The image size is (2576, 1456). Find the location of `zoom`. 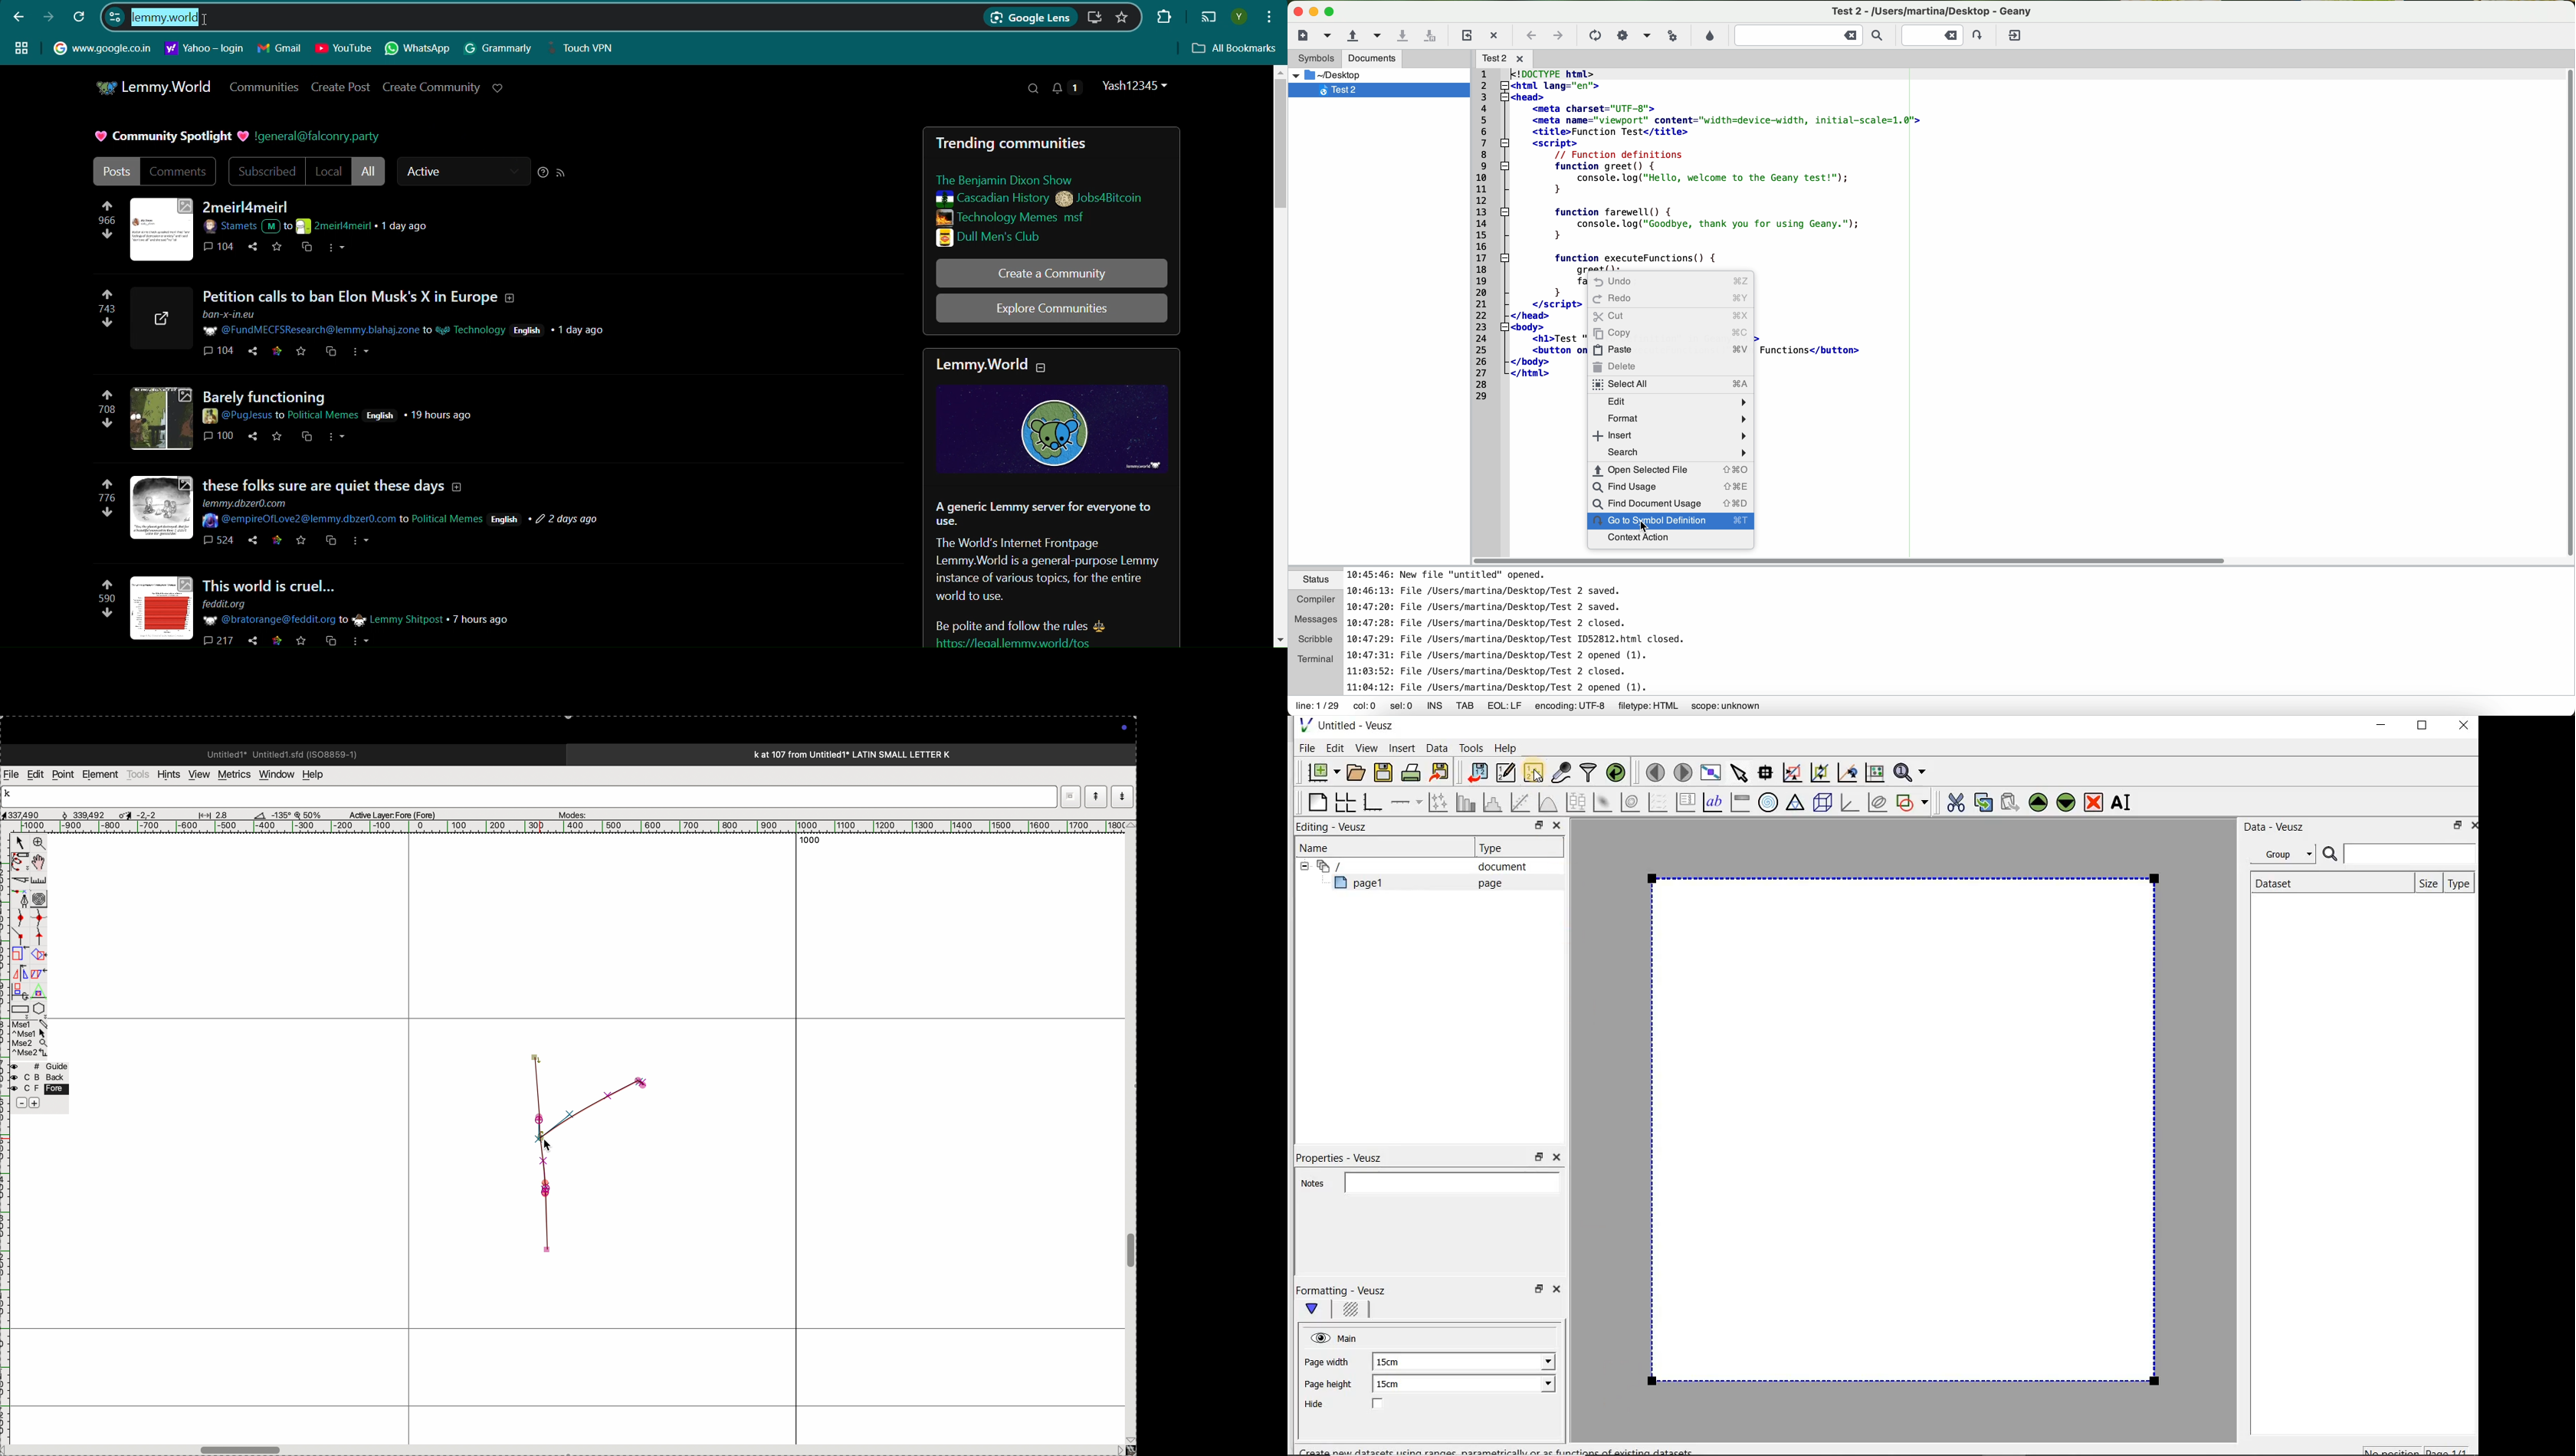

zoom is located at coordinates (37, 844).